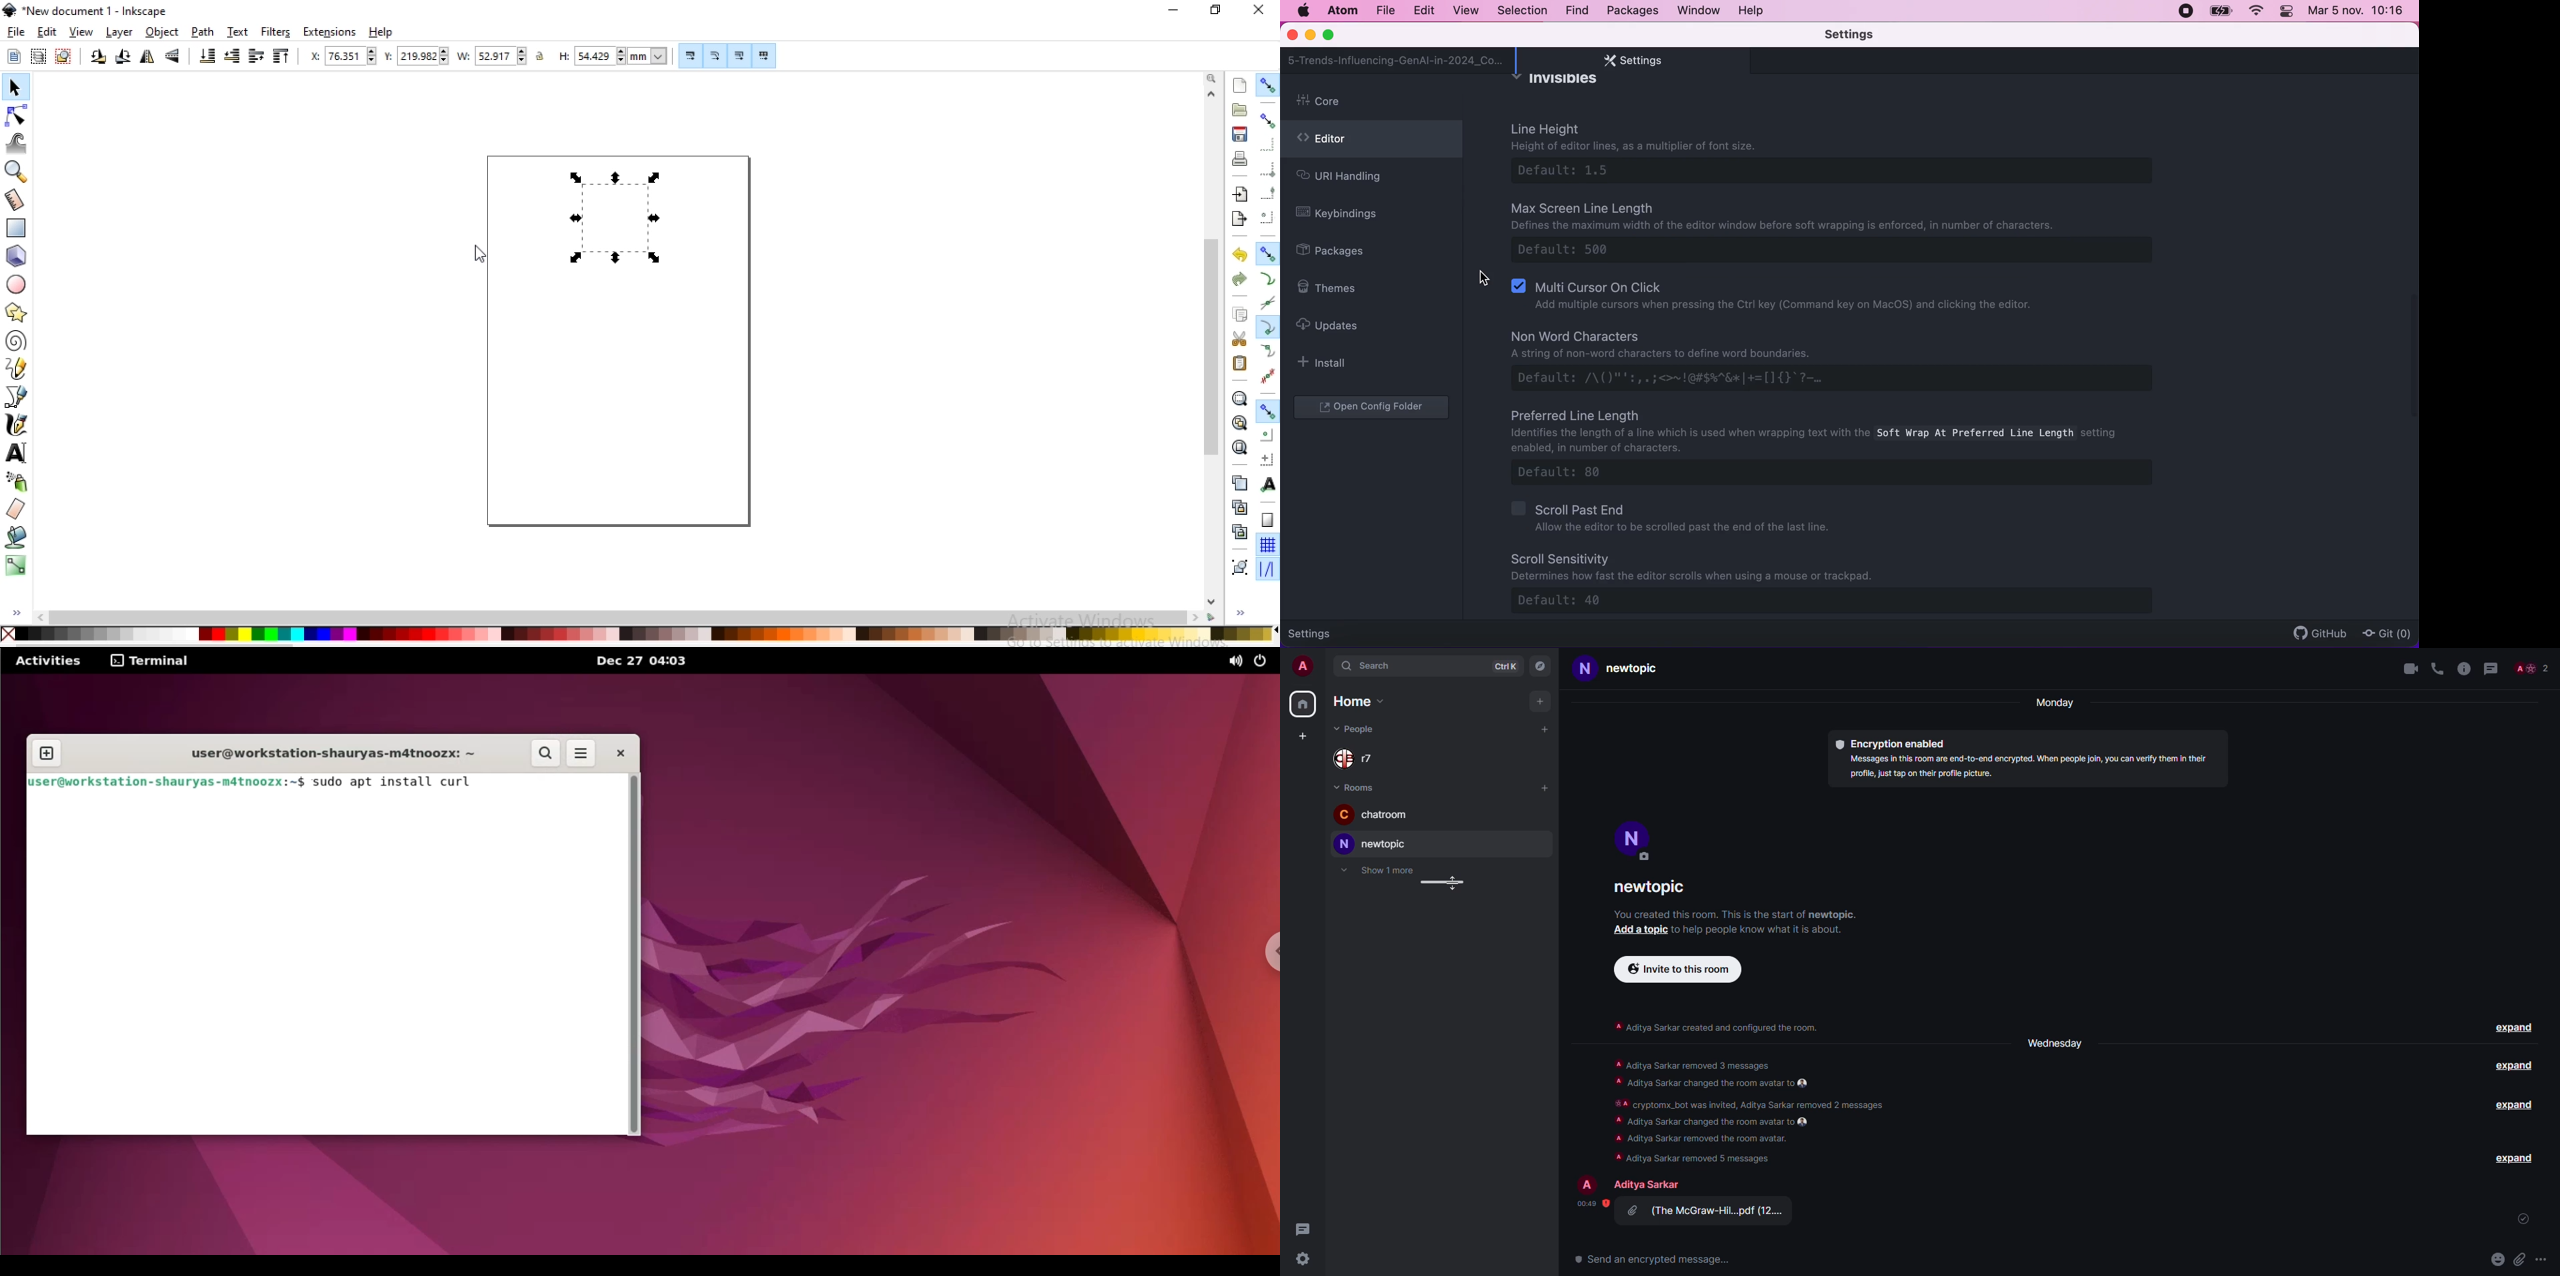  What do you see at coordinates (1544, 731) in the screenshot?
I see `add` at bounding box center [1544, 731].